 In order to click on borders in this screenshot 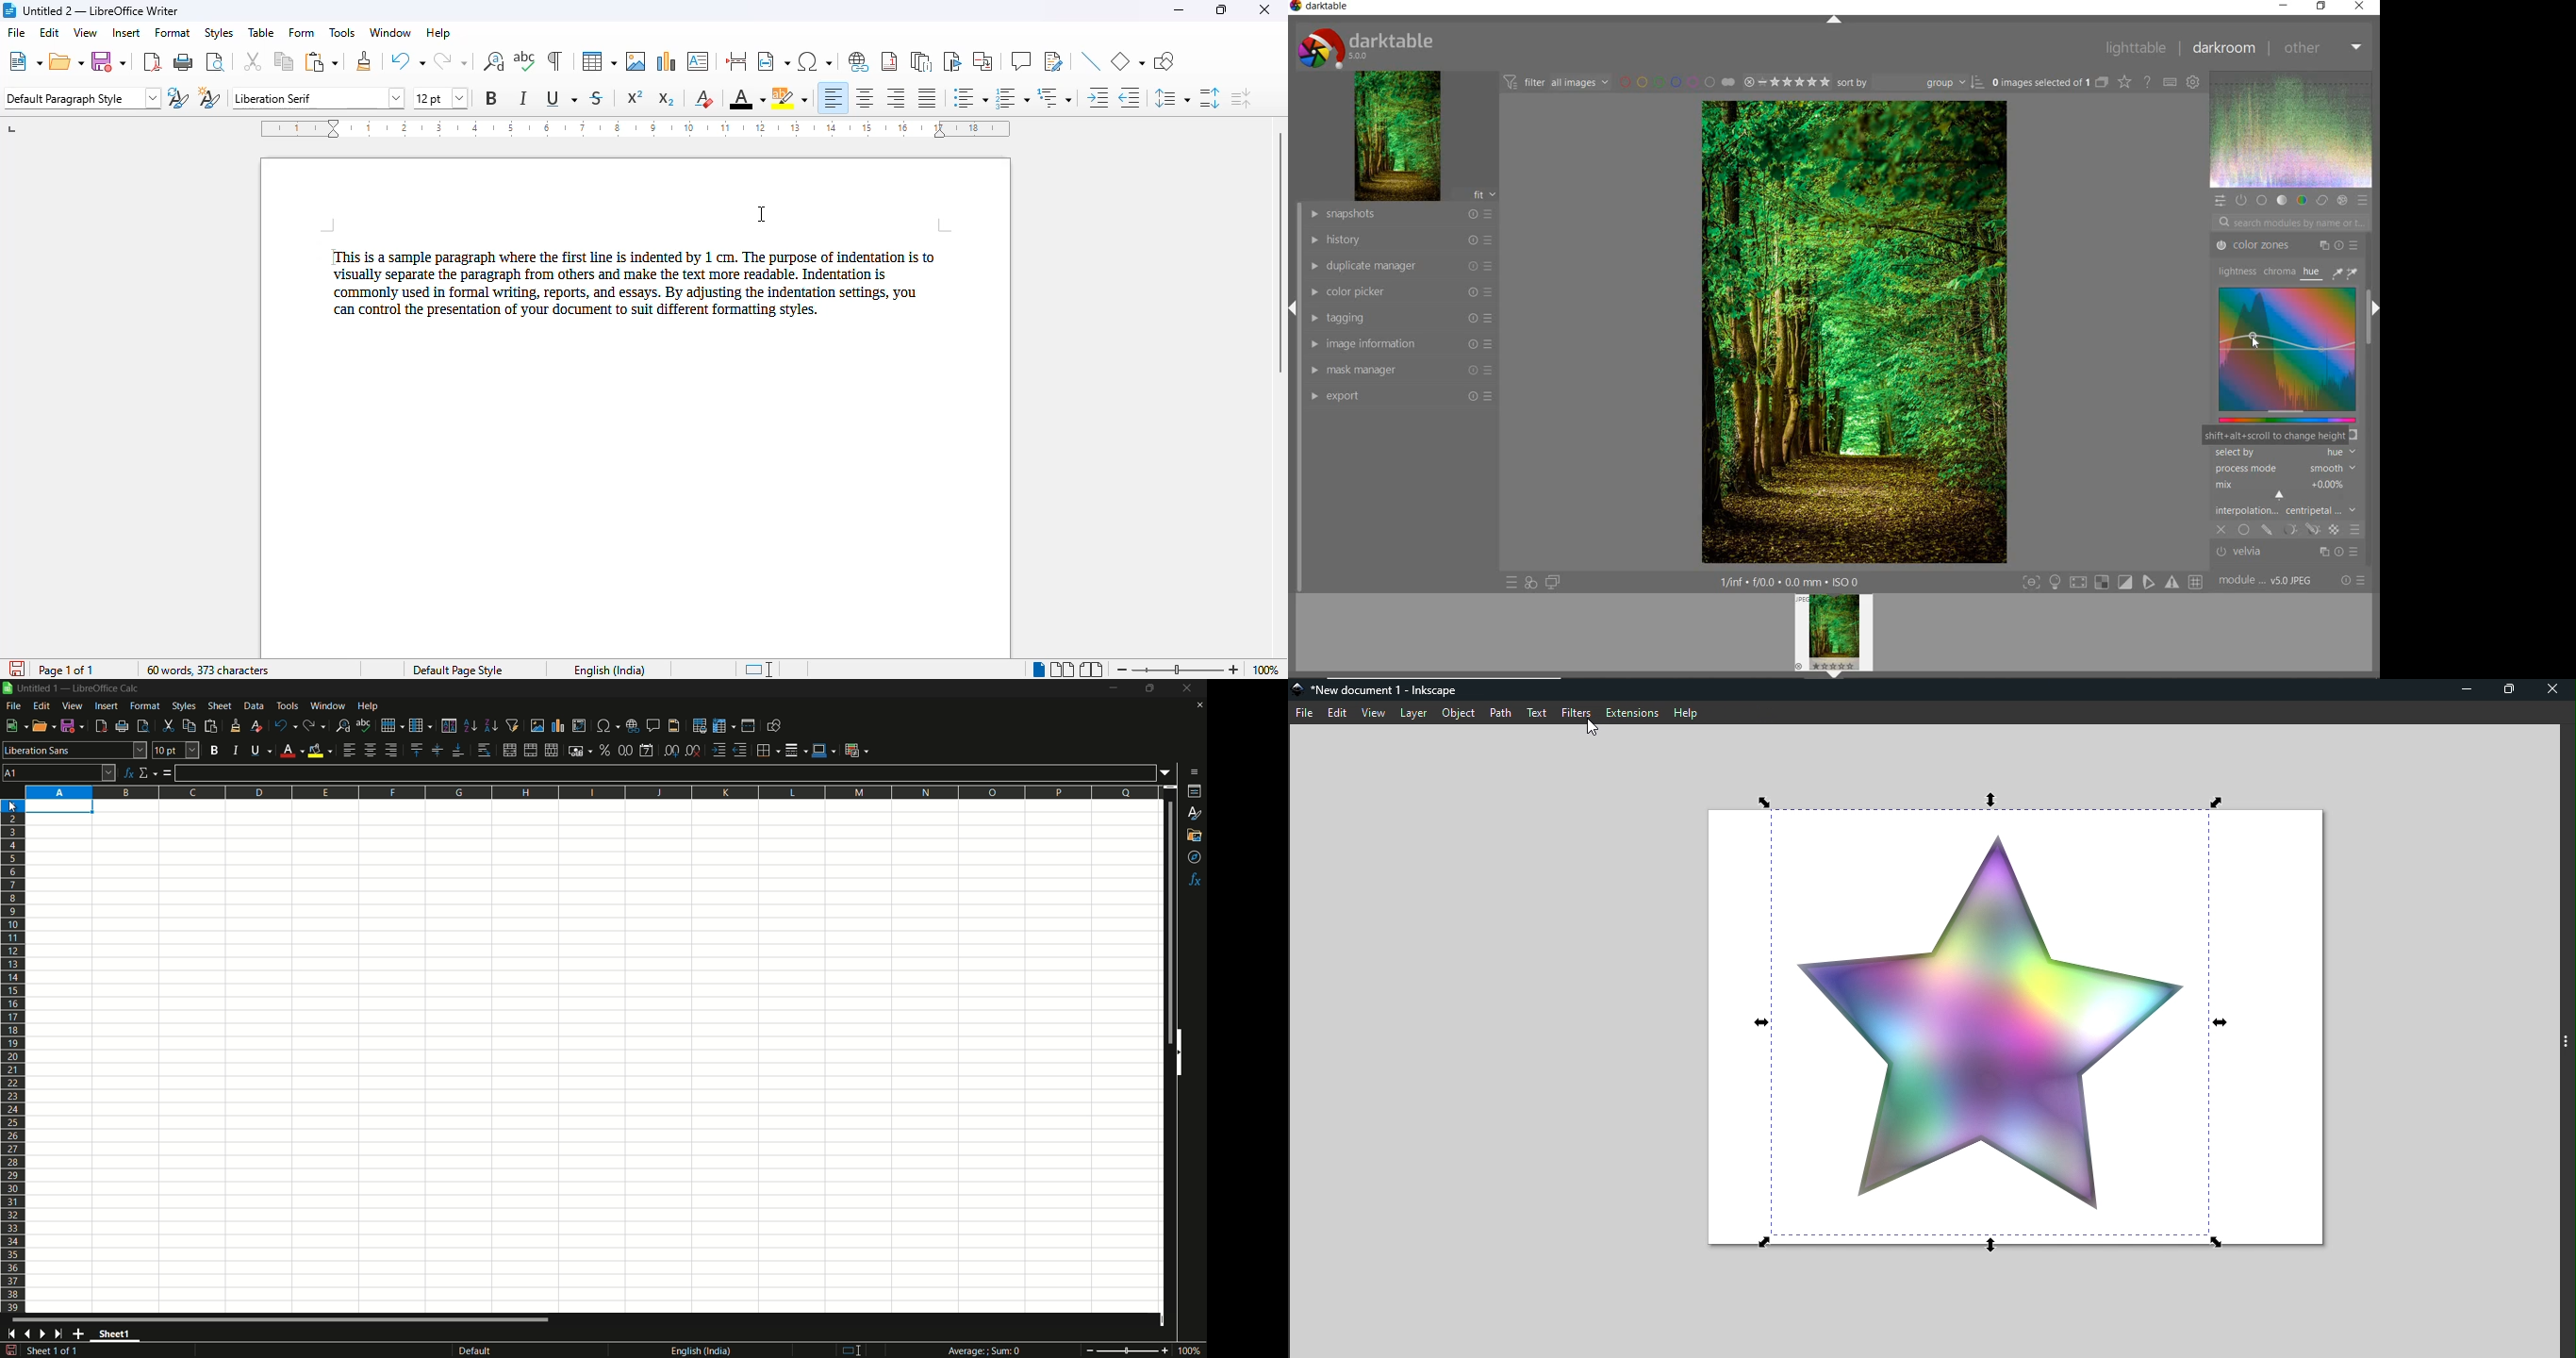, I will do `click(769, 749)`.